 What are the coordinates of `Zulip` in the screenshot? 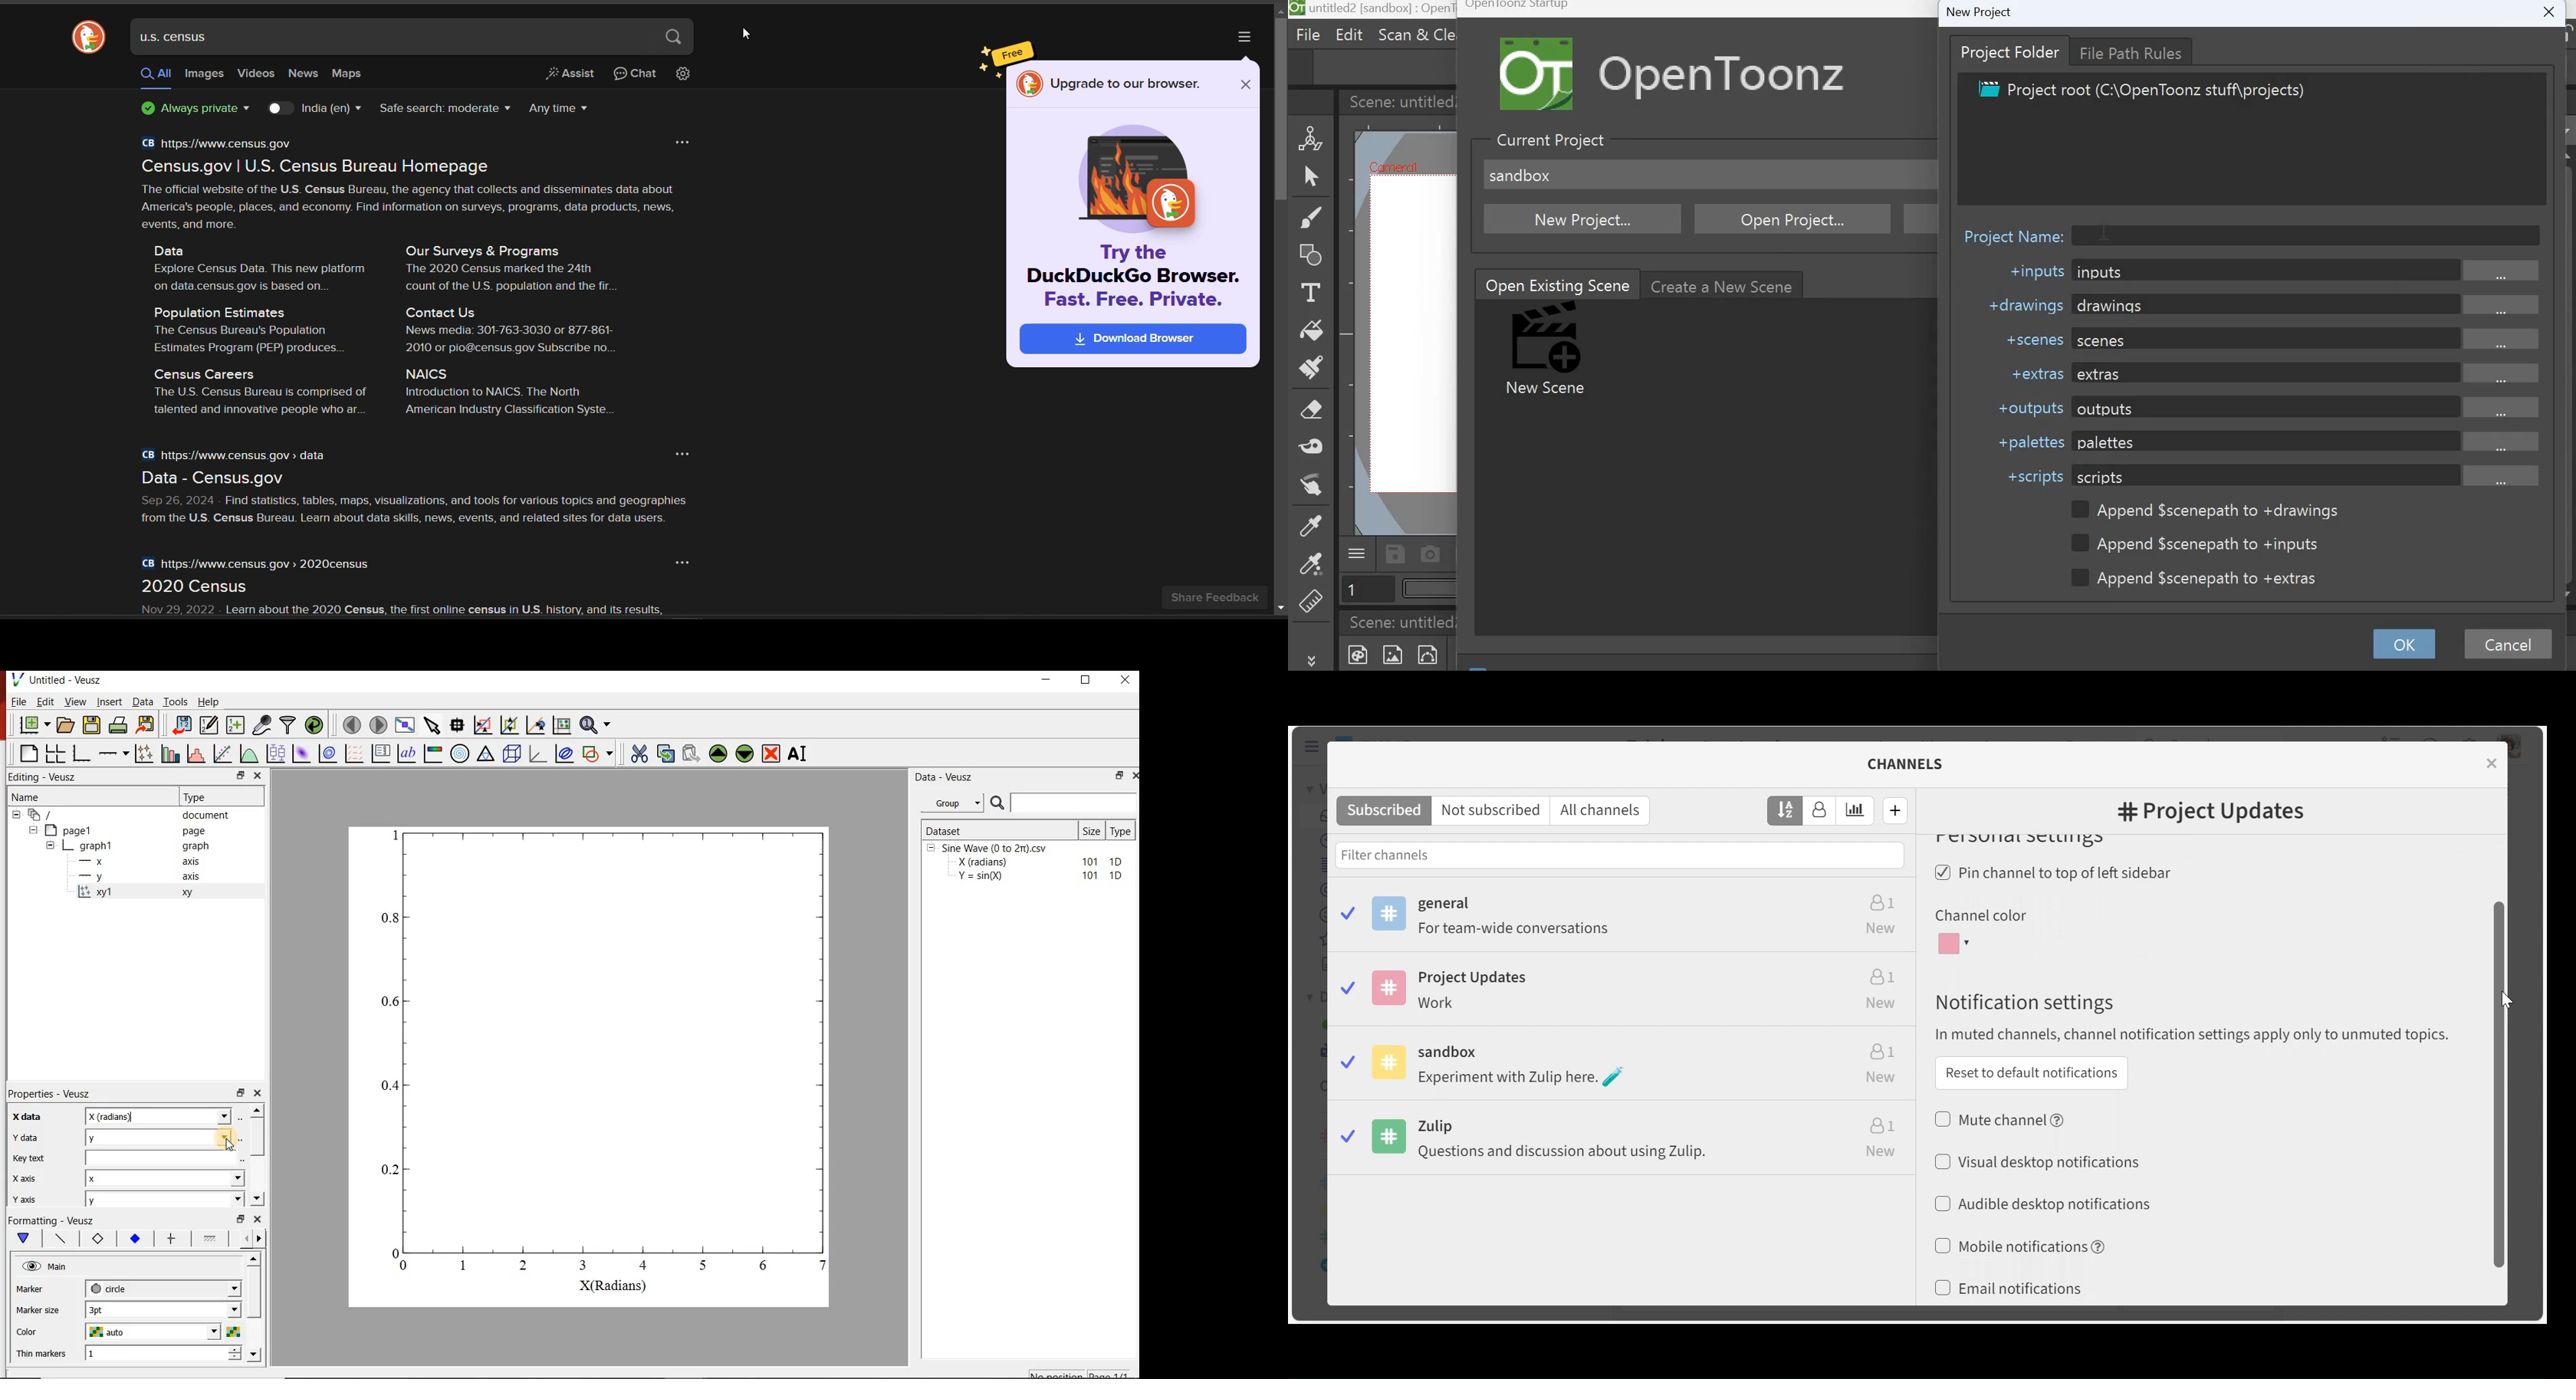 It's located at (1625, 1141).